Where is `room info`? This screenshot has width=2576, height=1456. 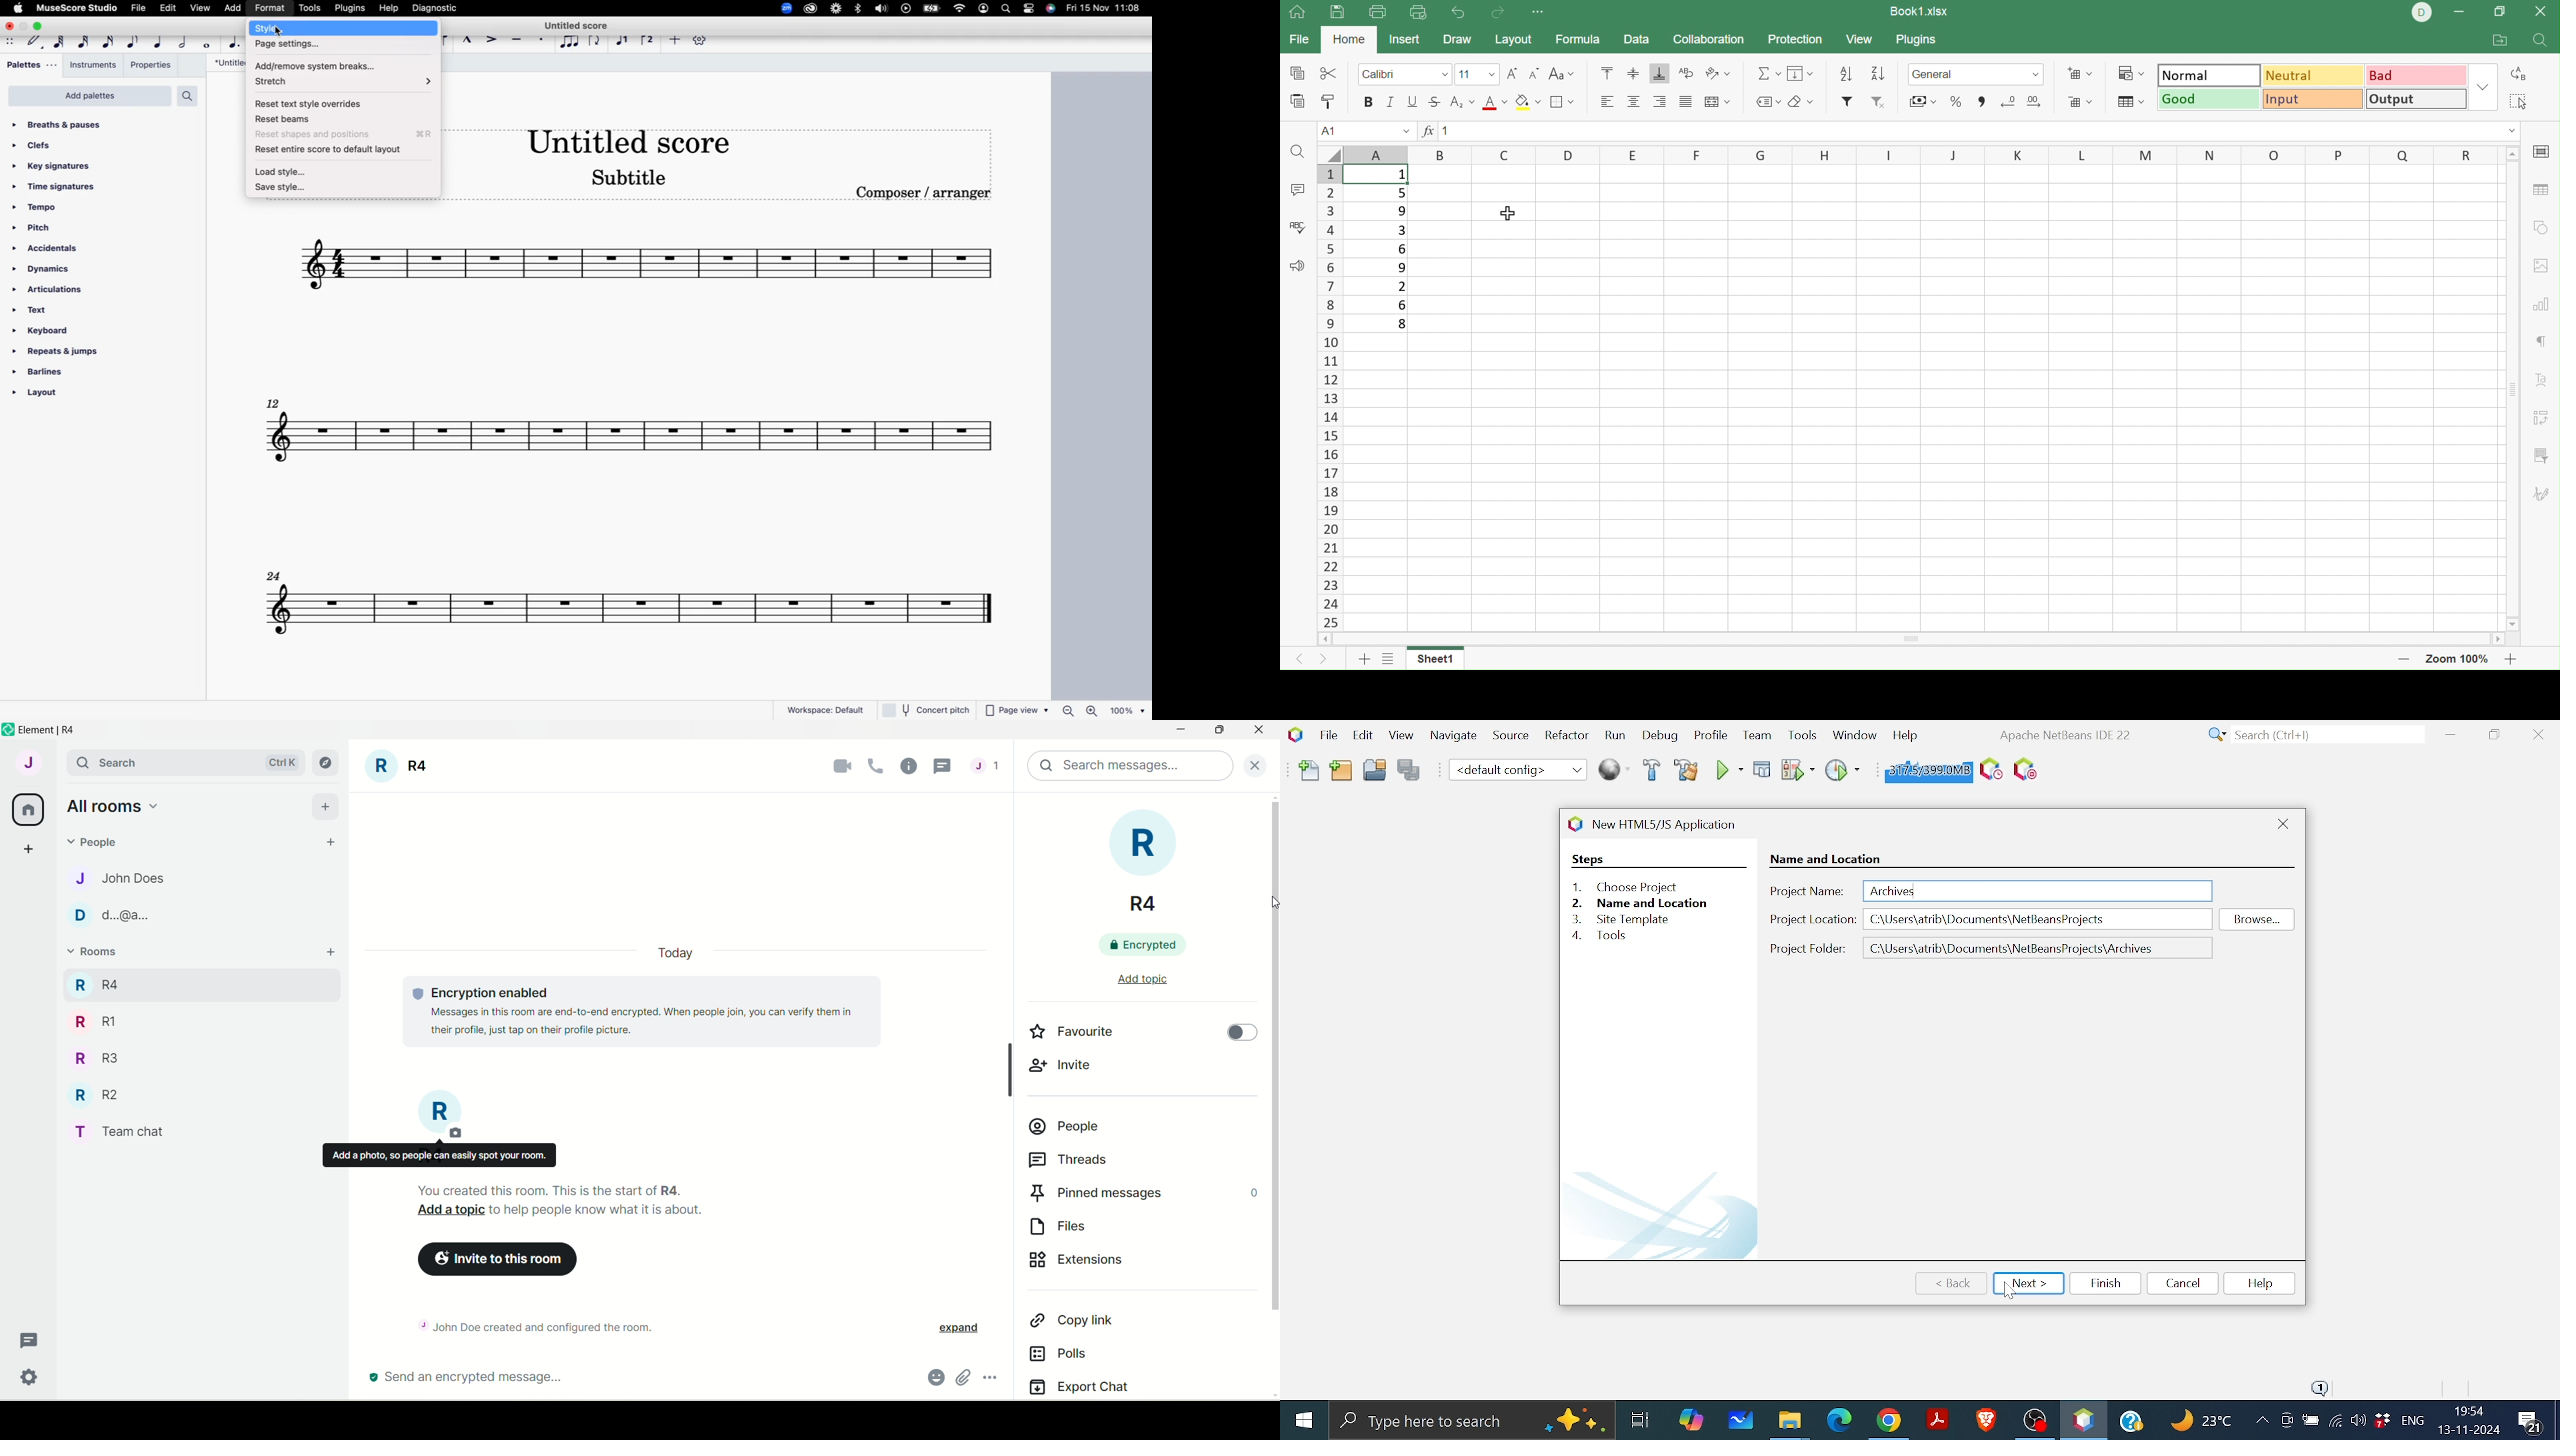 room info is located at coordinates (910, 765).